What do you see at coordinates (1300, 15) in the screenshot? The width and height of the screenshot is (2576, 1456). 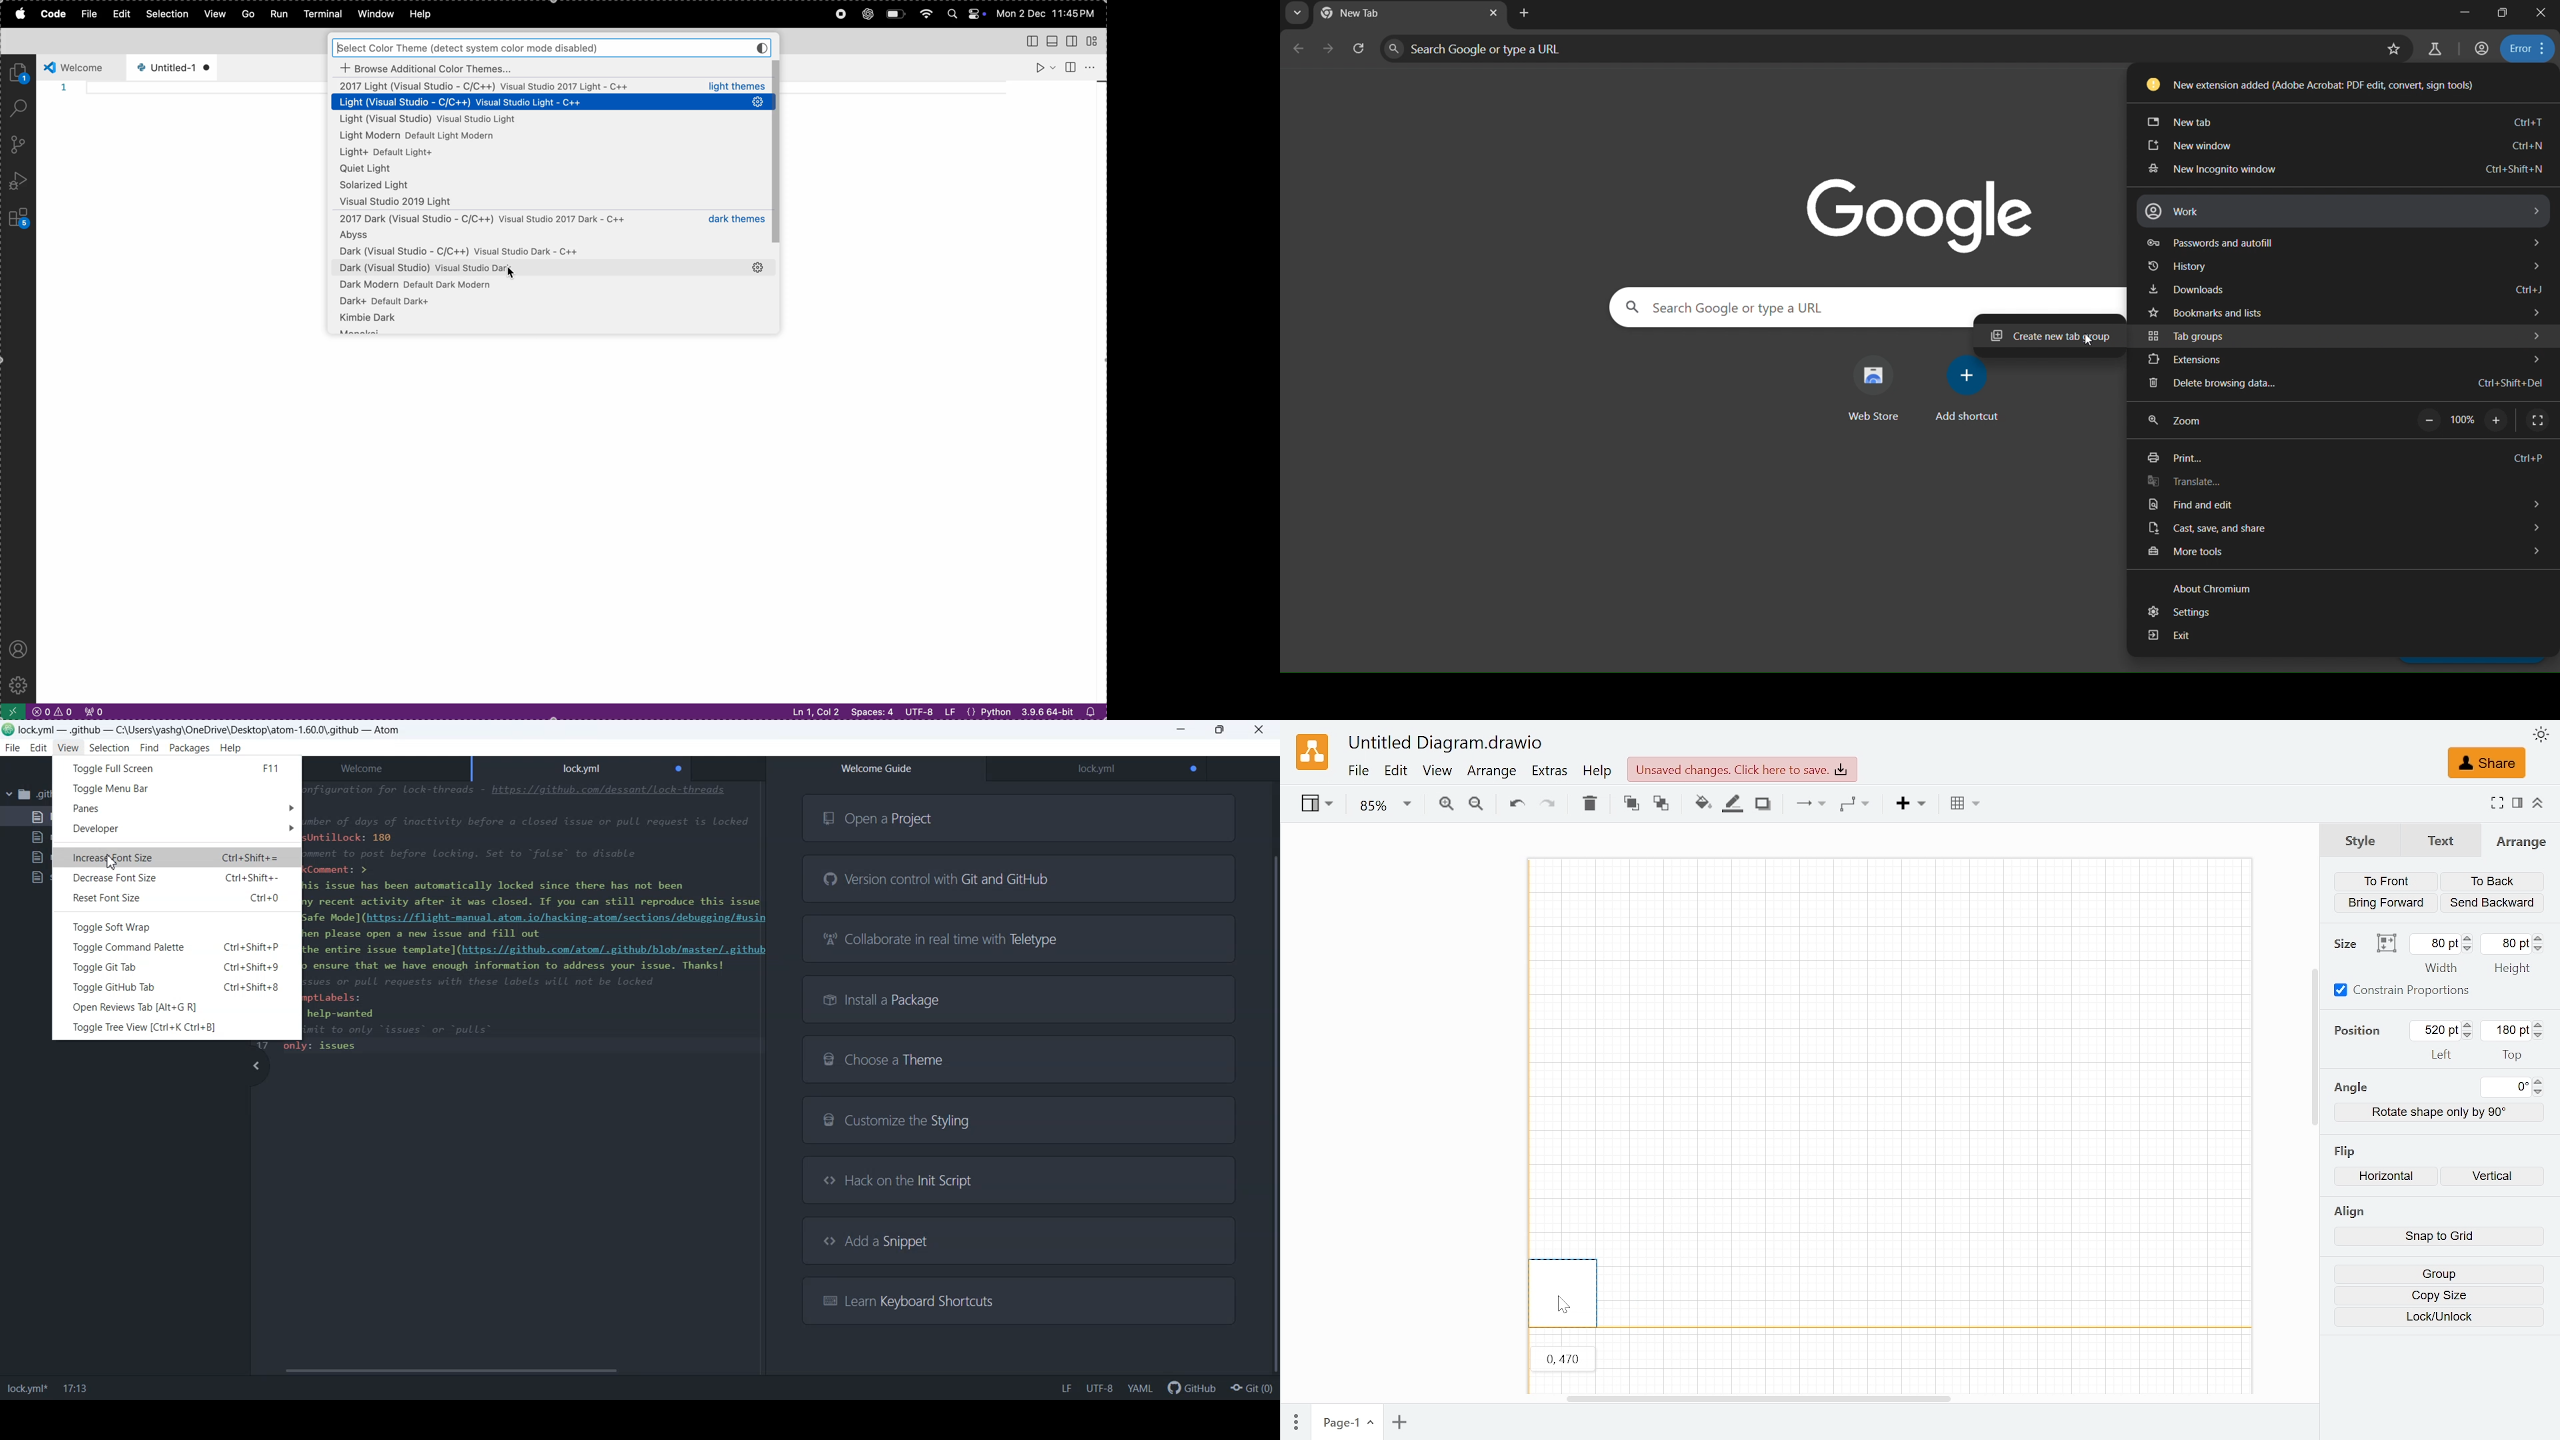 I see `search tabs` at bounding box center [1300, 15].